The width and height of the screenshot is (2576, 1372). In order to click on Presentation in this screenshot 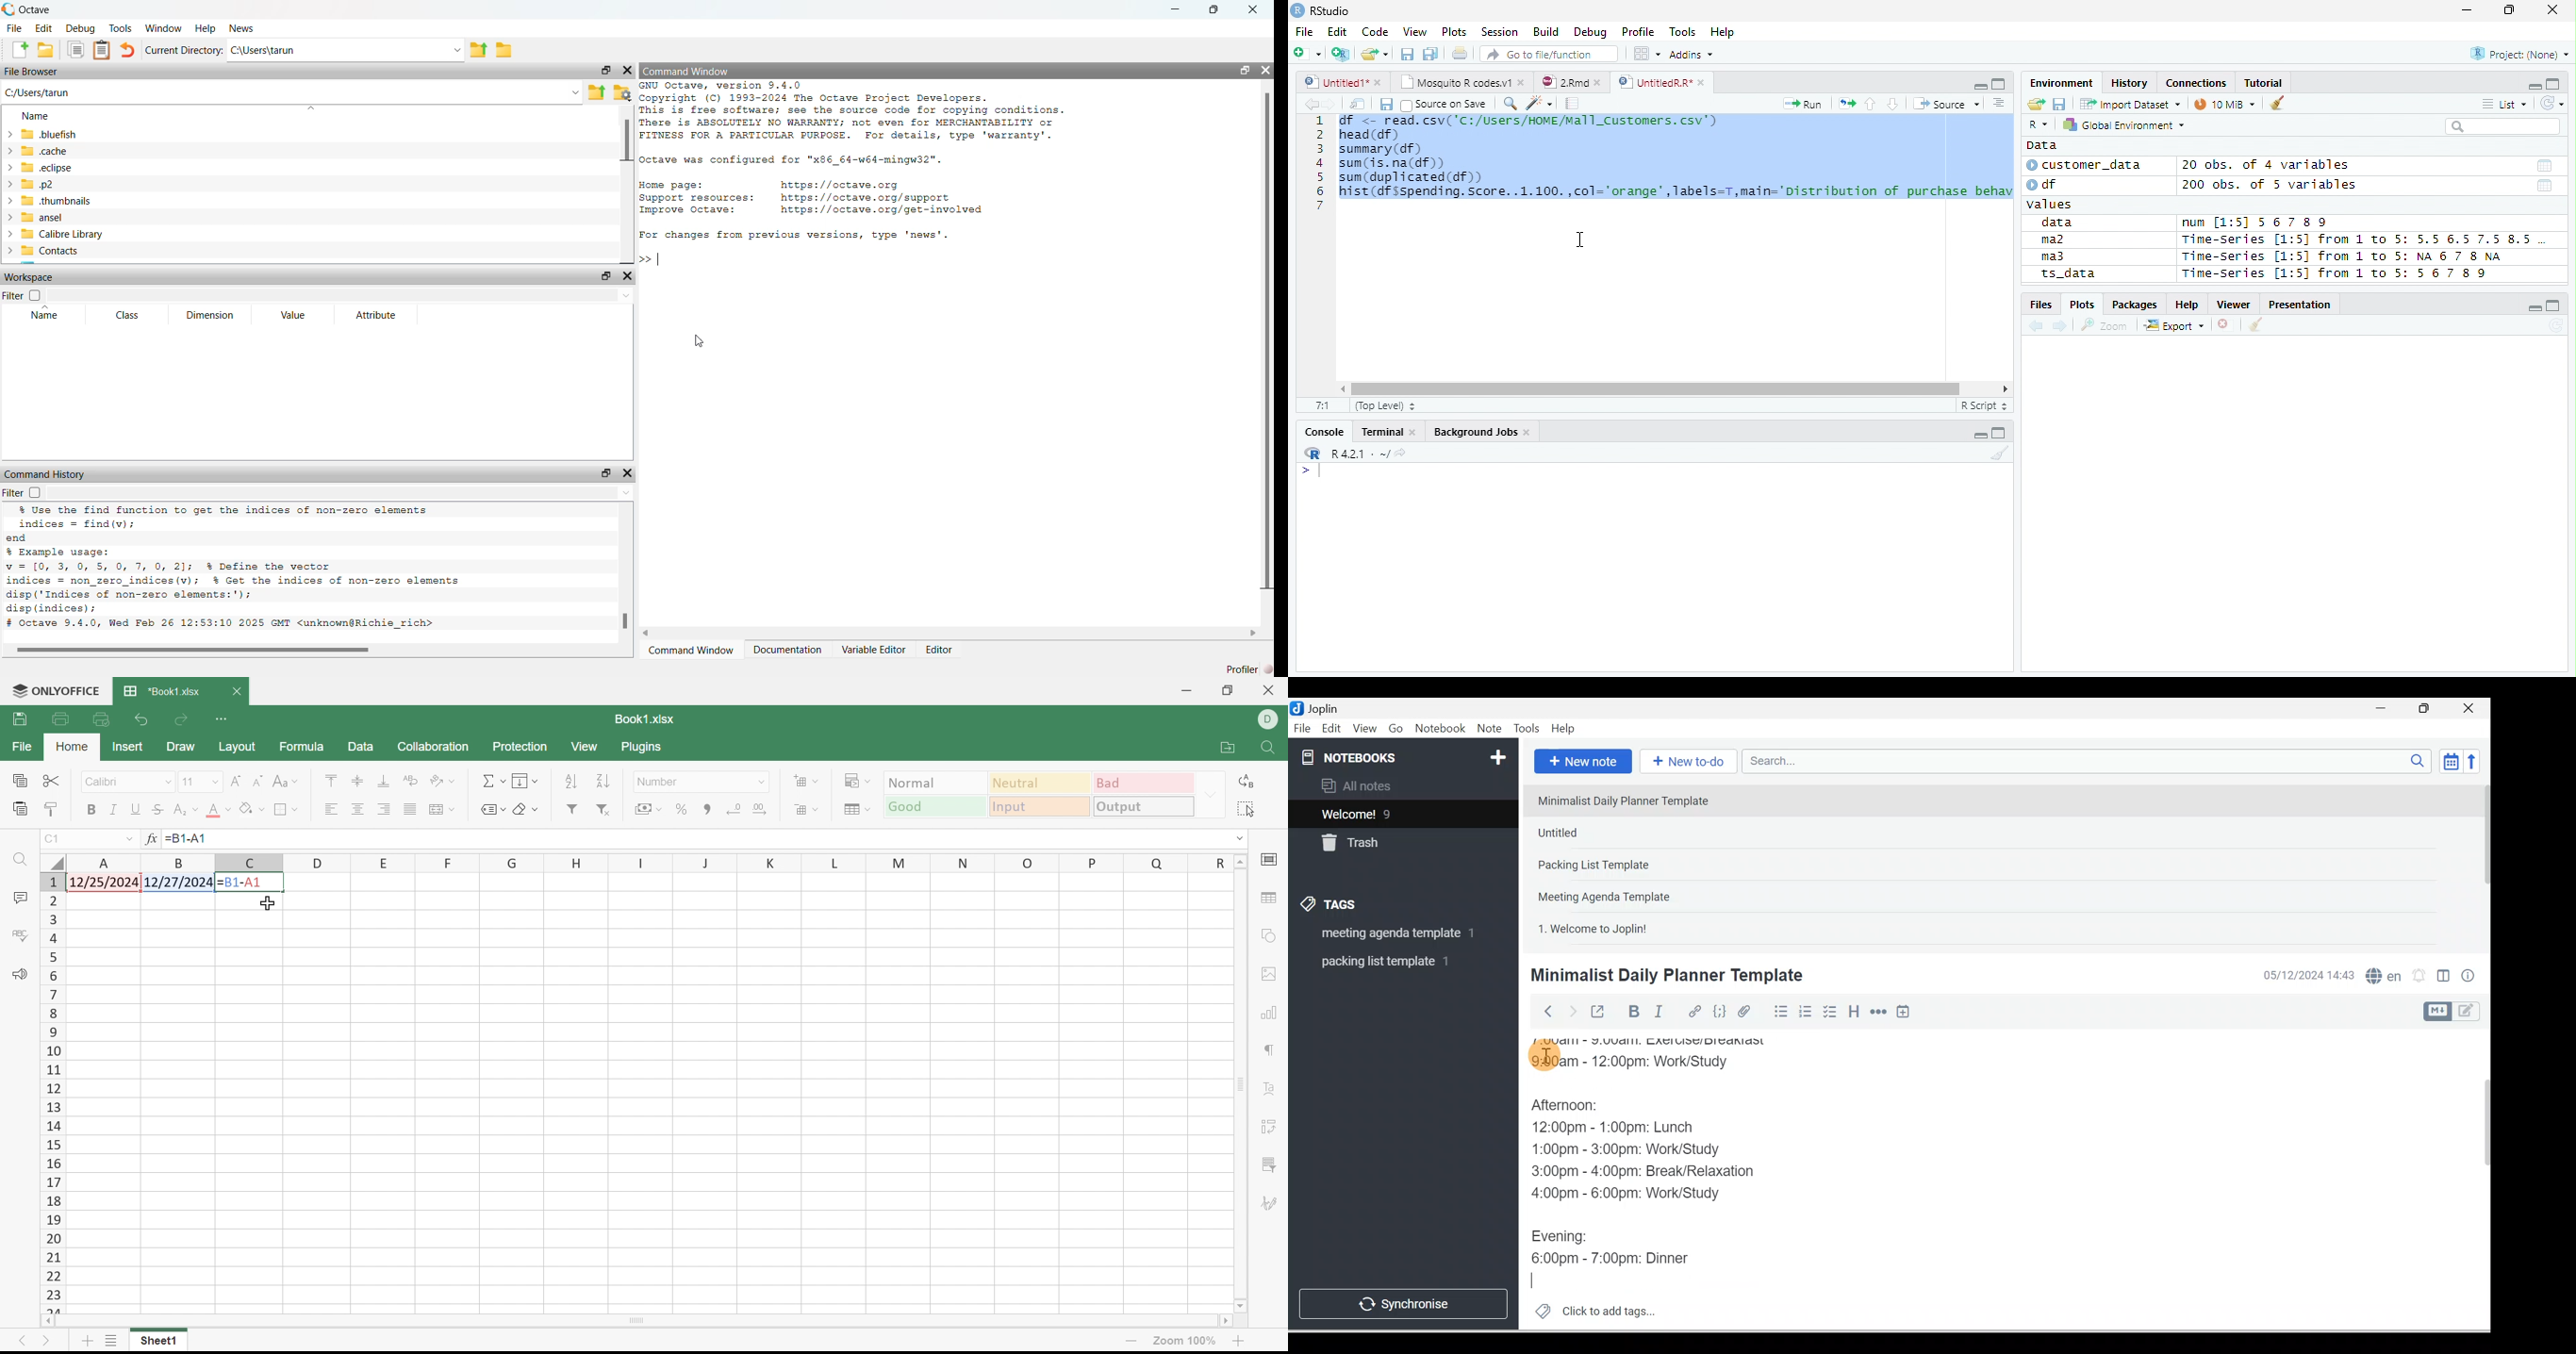, I will do `click(2303, 305)`.